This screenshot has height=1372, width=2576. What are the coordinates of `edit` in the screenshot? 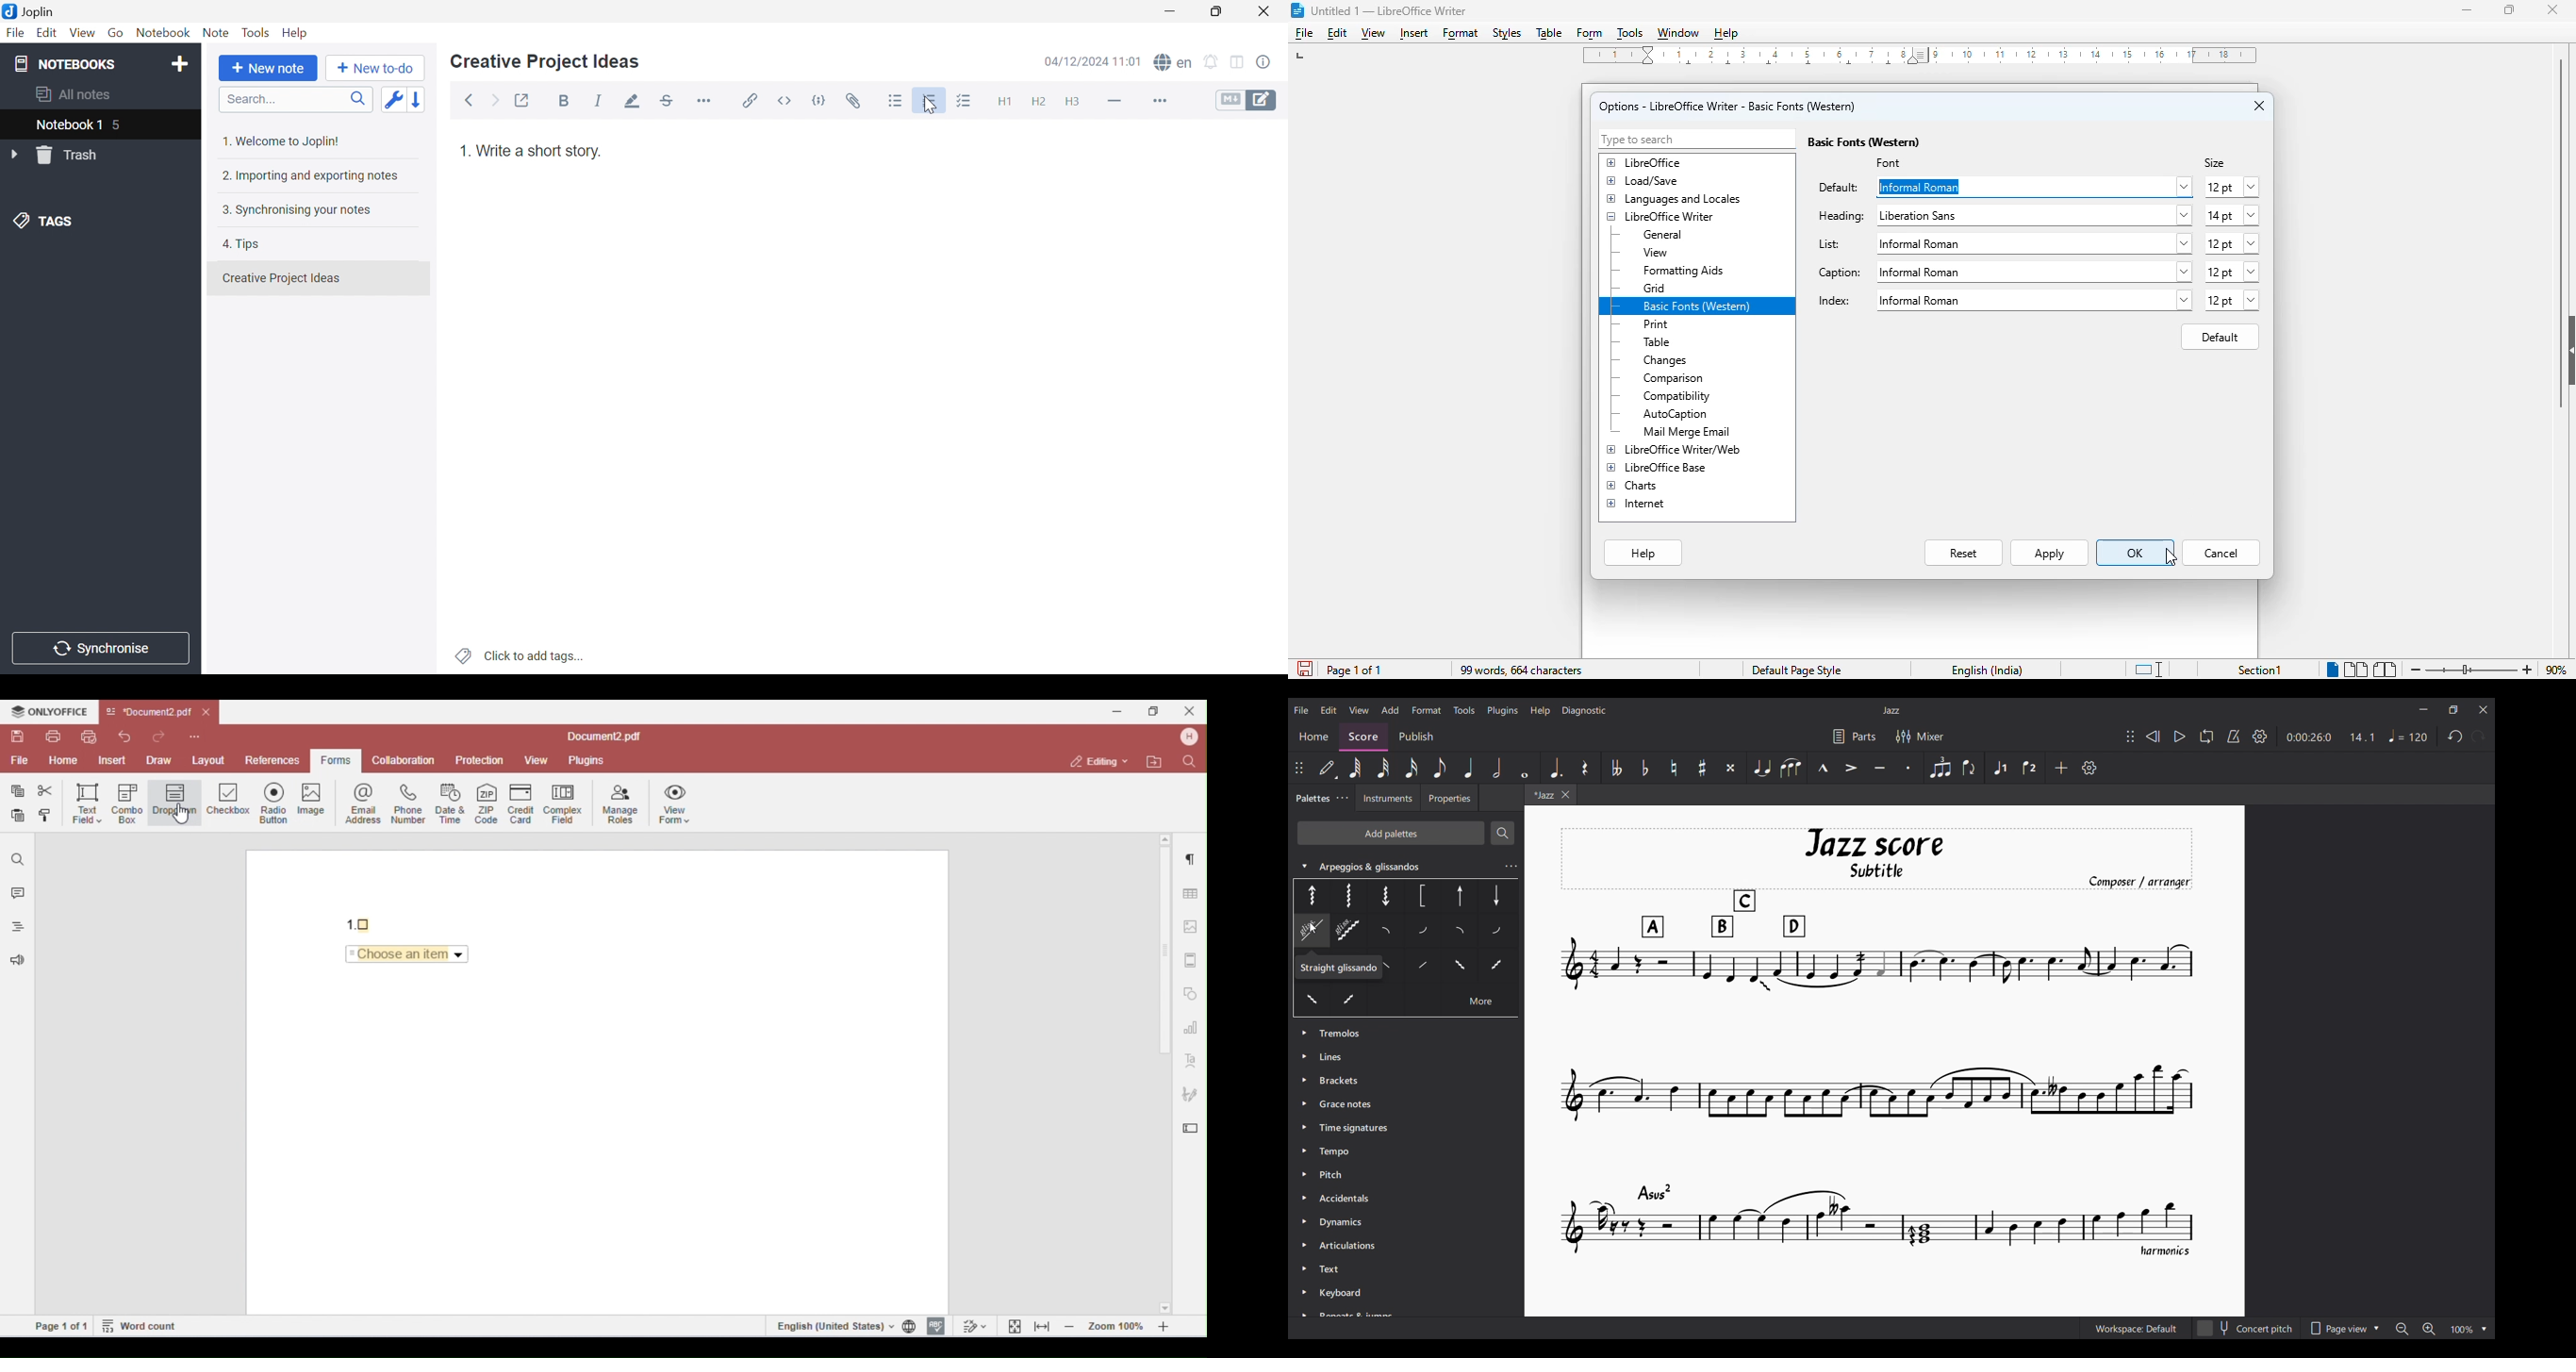 It's located at (1337, 33).